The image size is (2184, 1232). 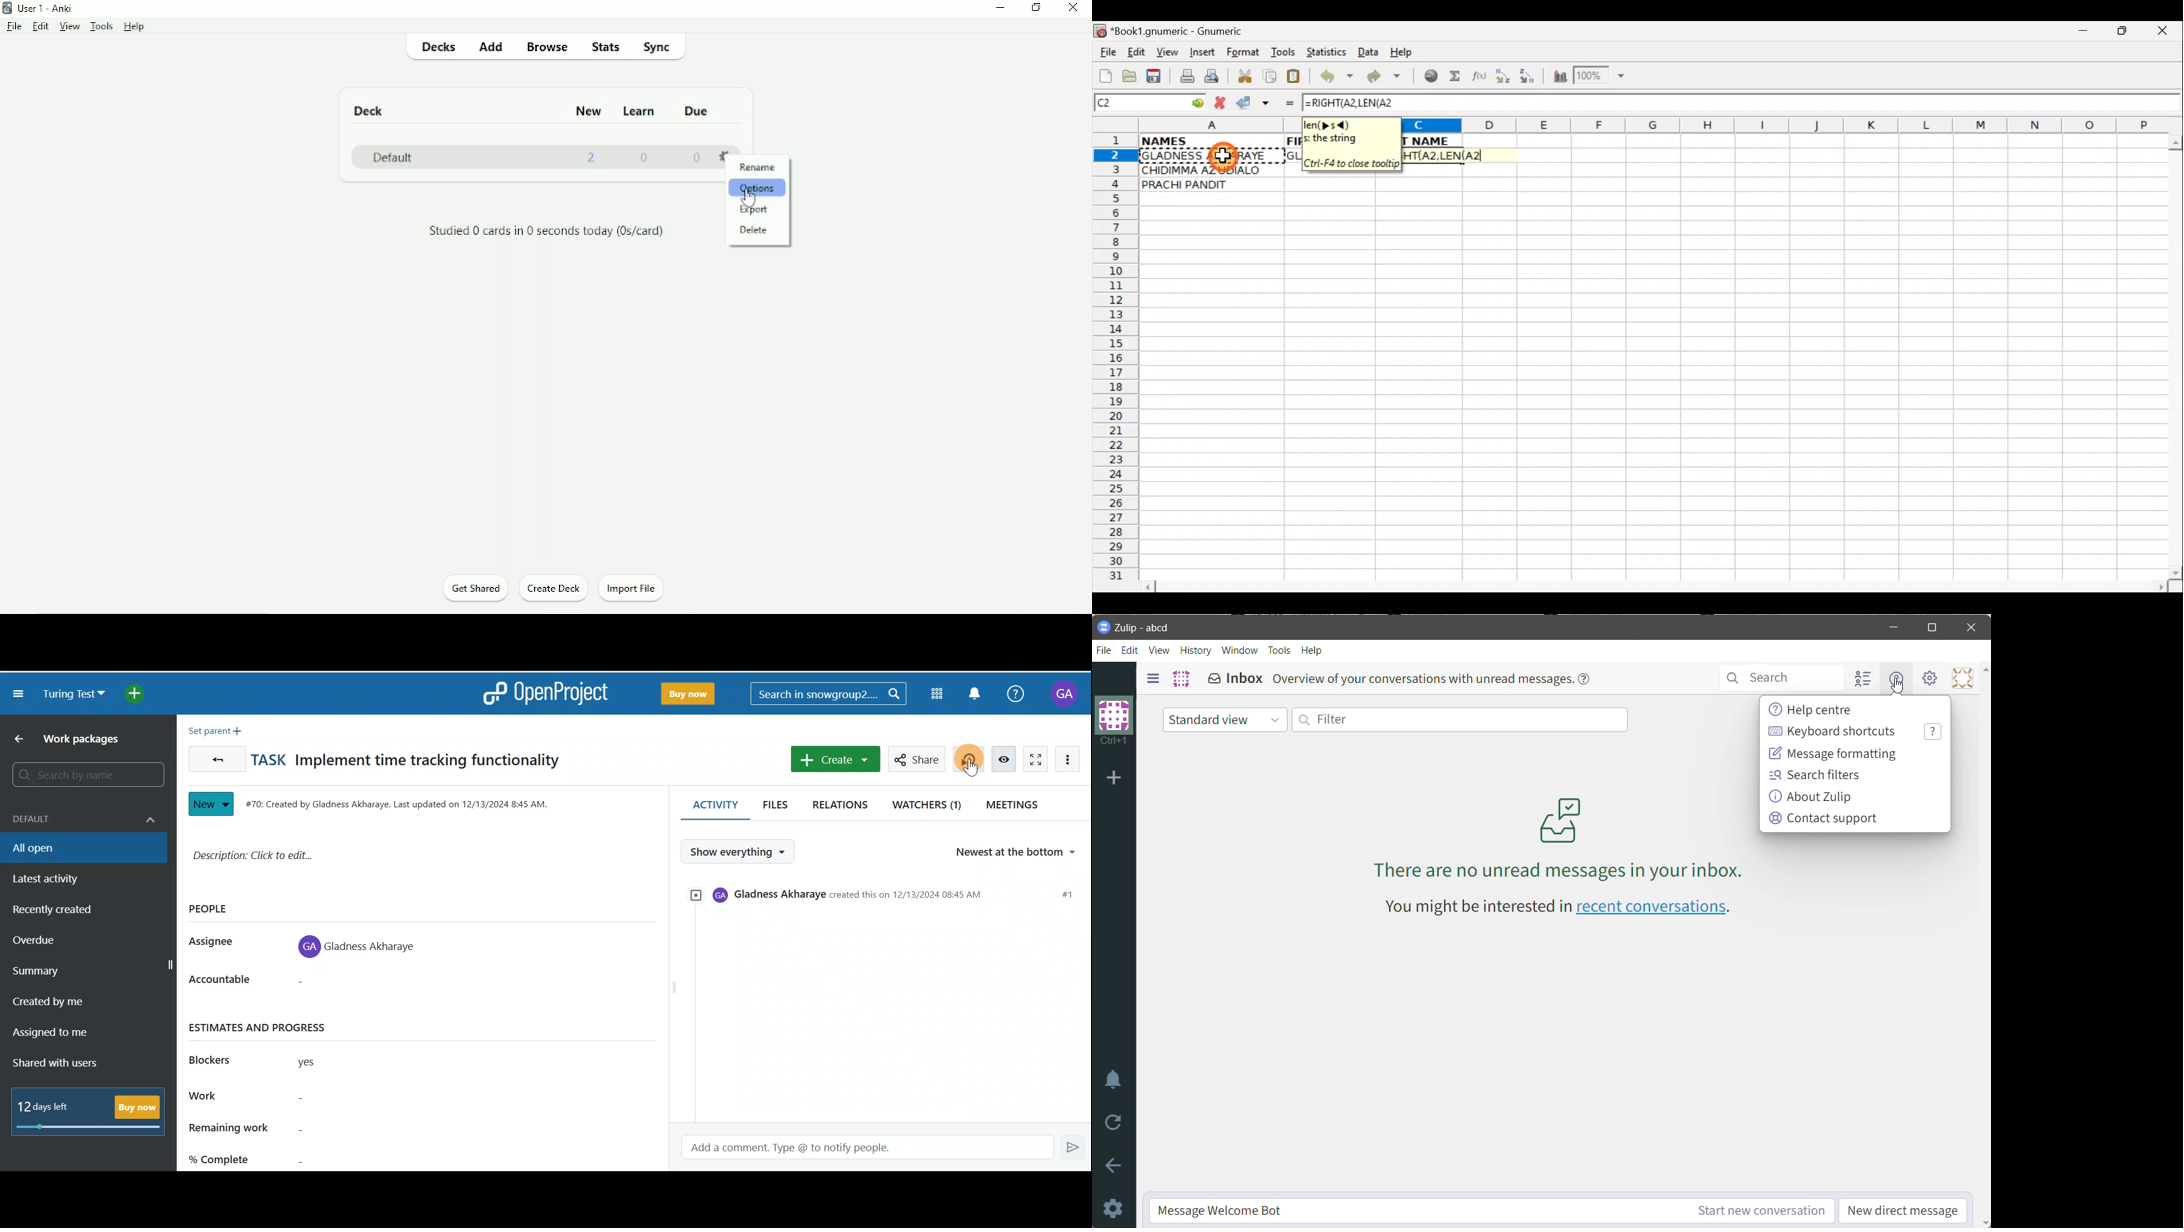 I want to click on Insert hyperlink, so click(x=1429, y=77).